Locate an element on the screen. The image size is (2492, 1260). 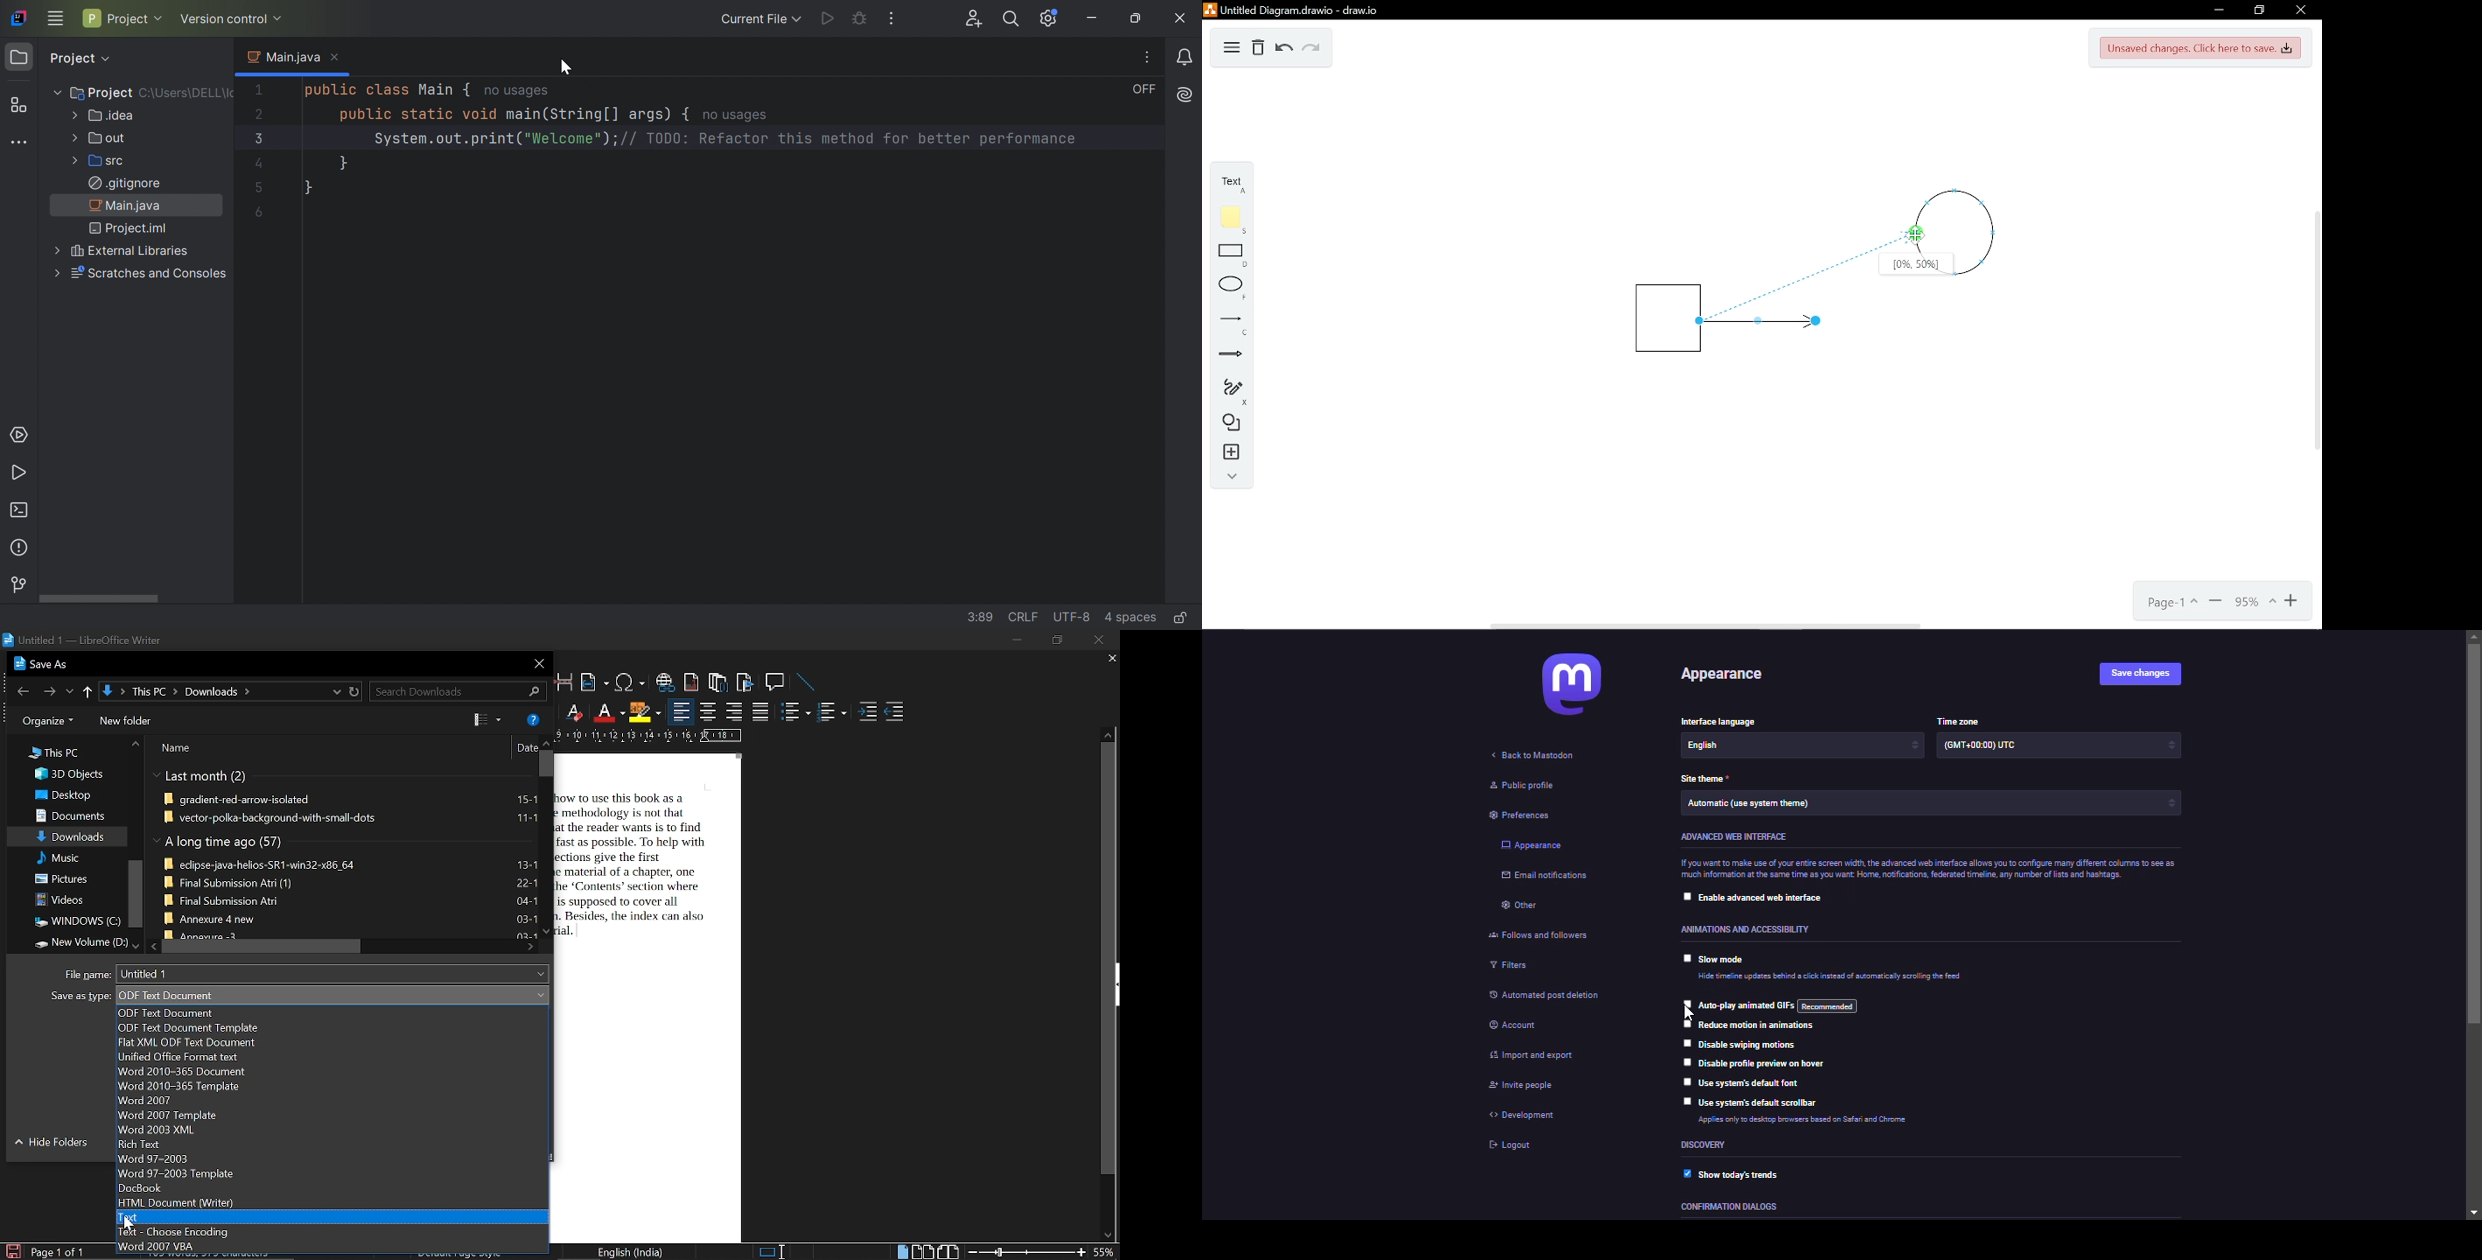
hide folders is located at coordinates (54, 1145).